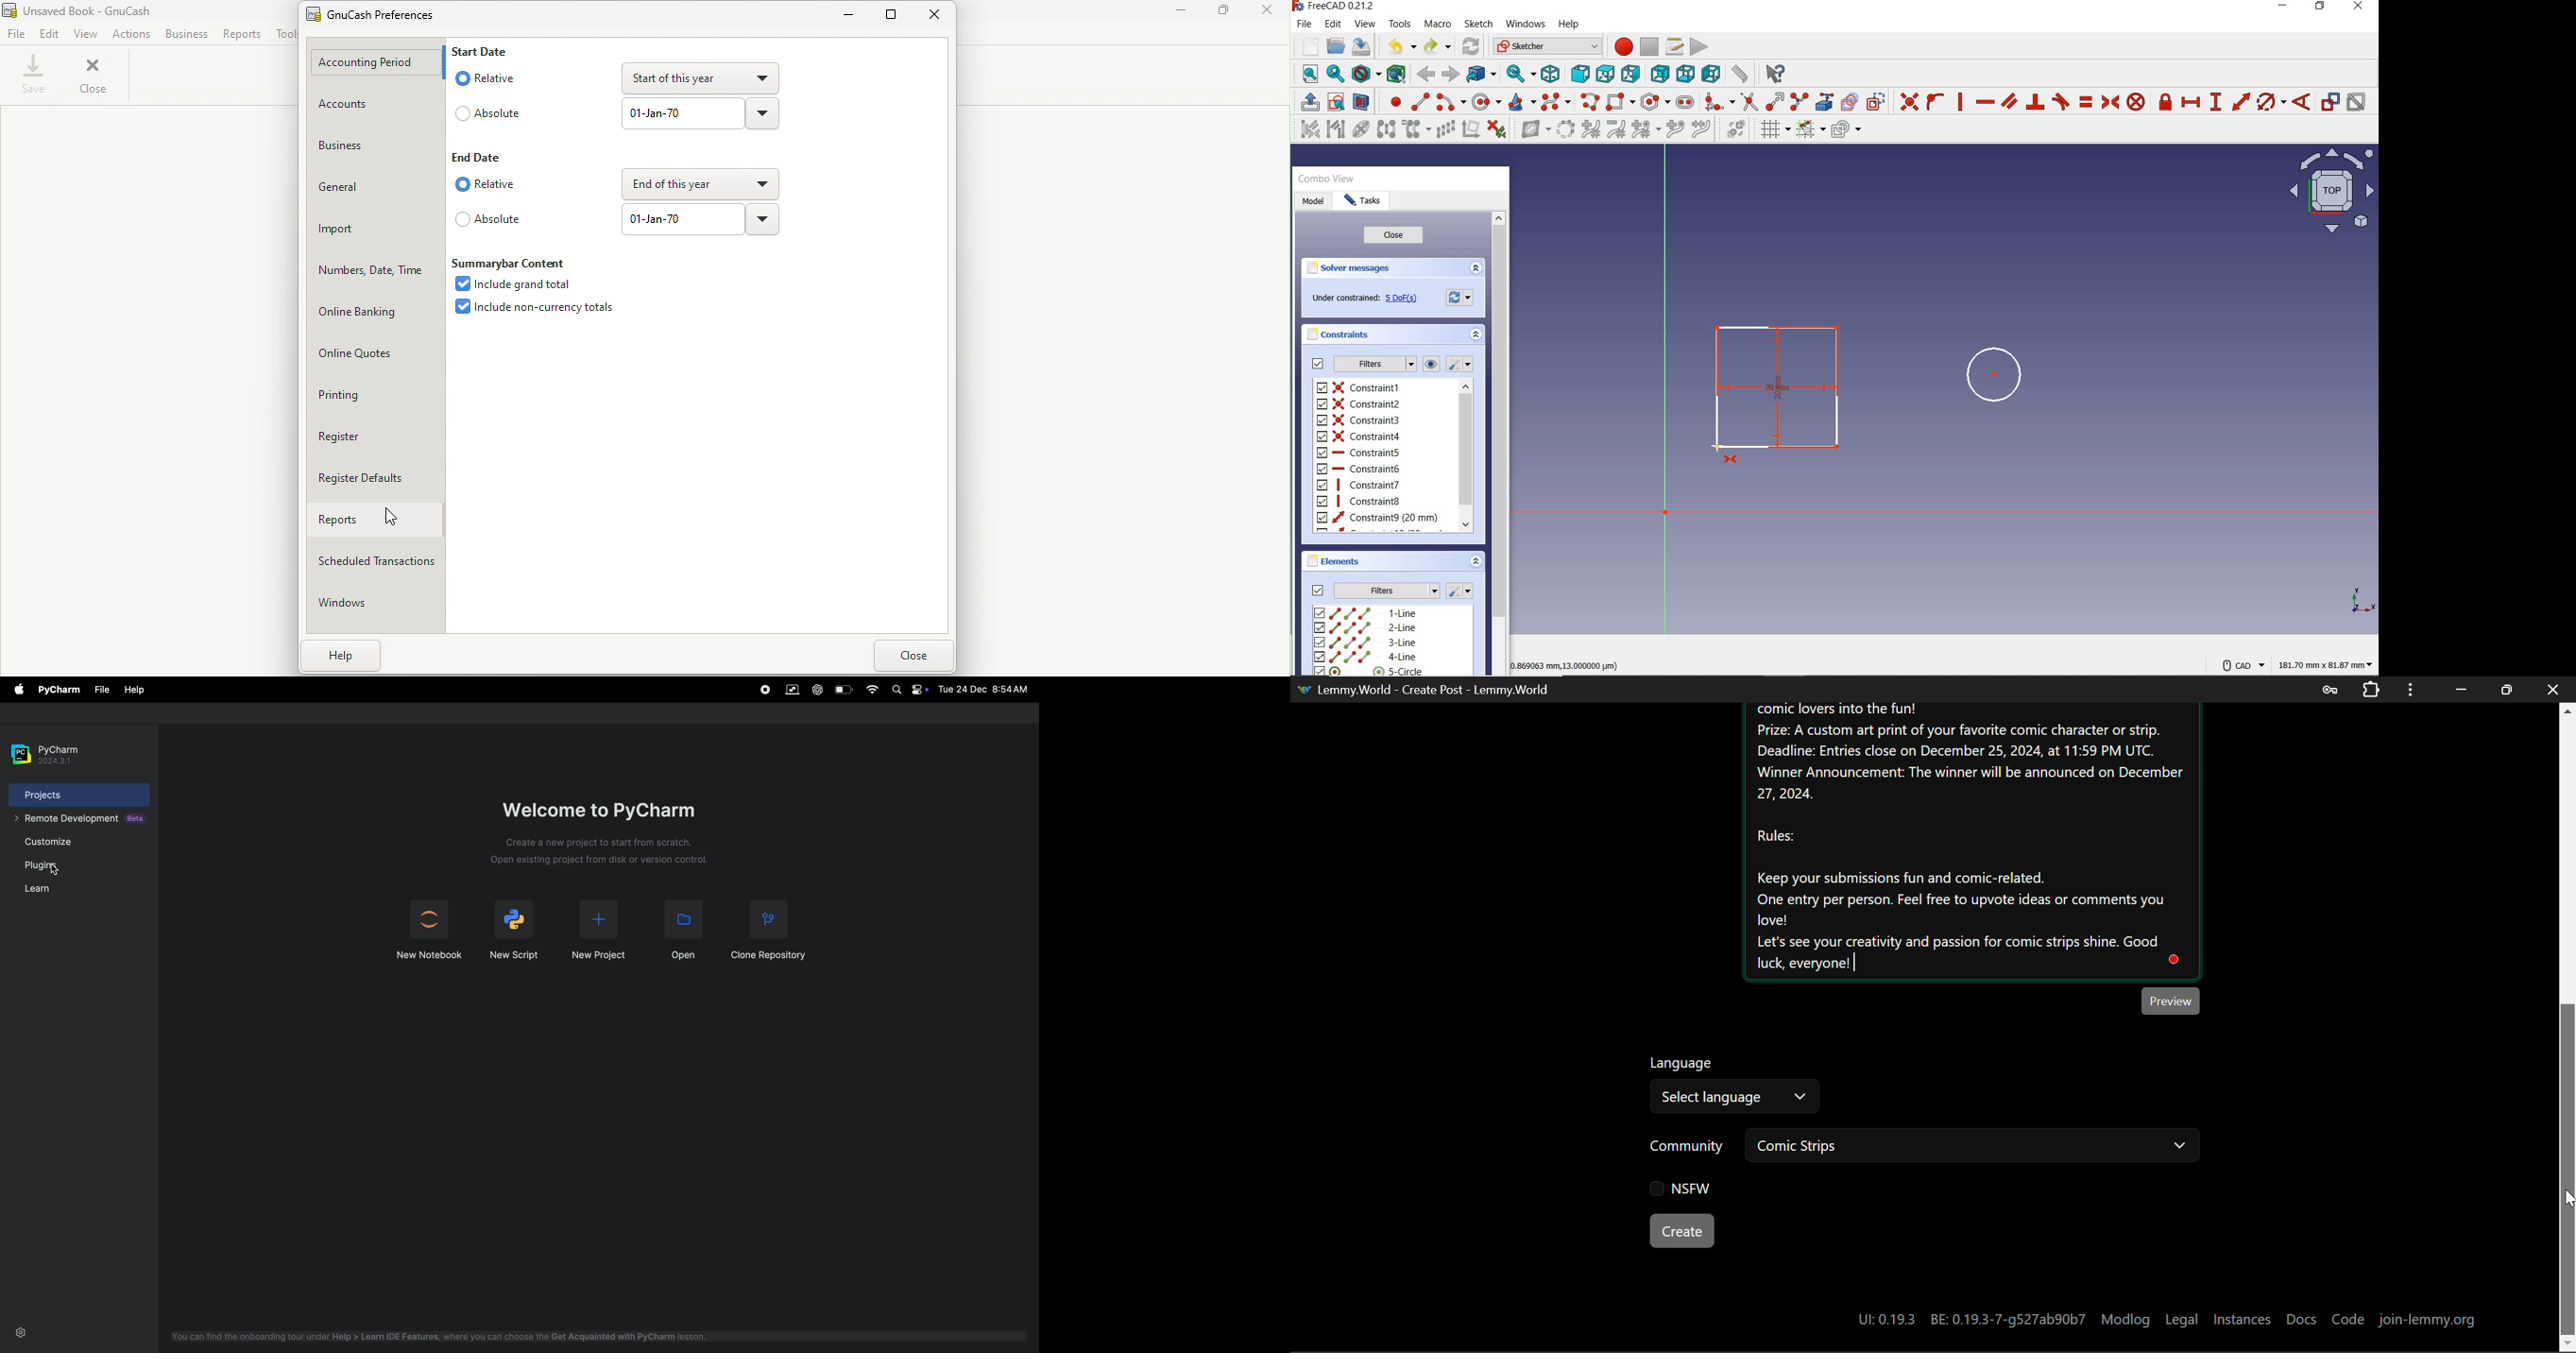 This screenshot has height=1372, width=2576. I want to click on create circle, so click(1487, 101).